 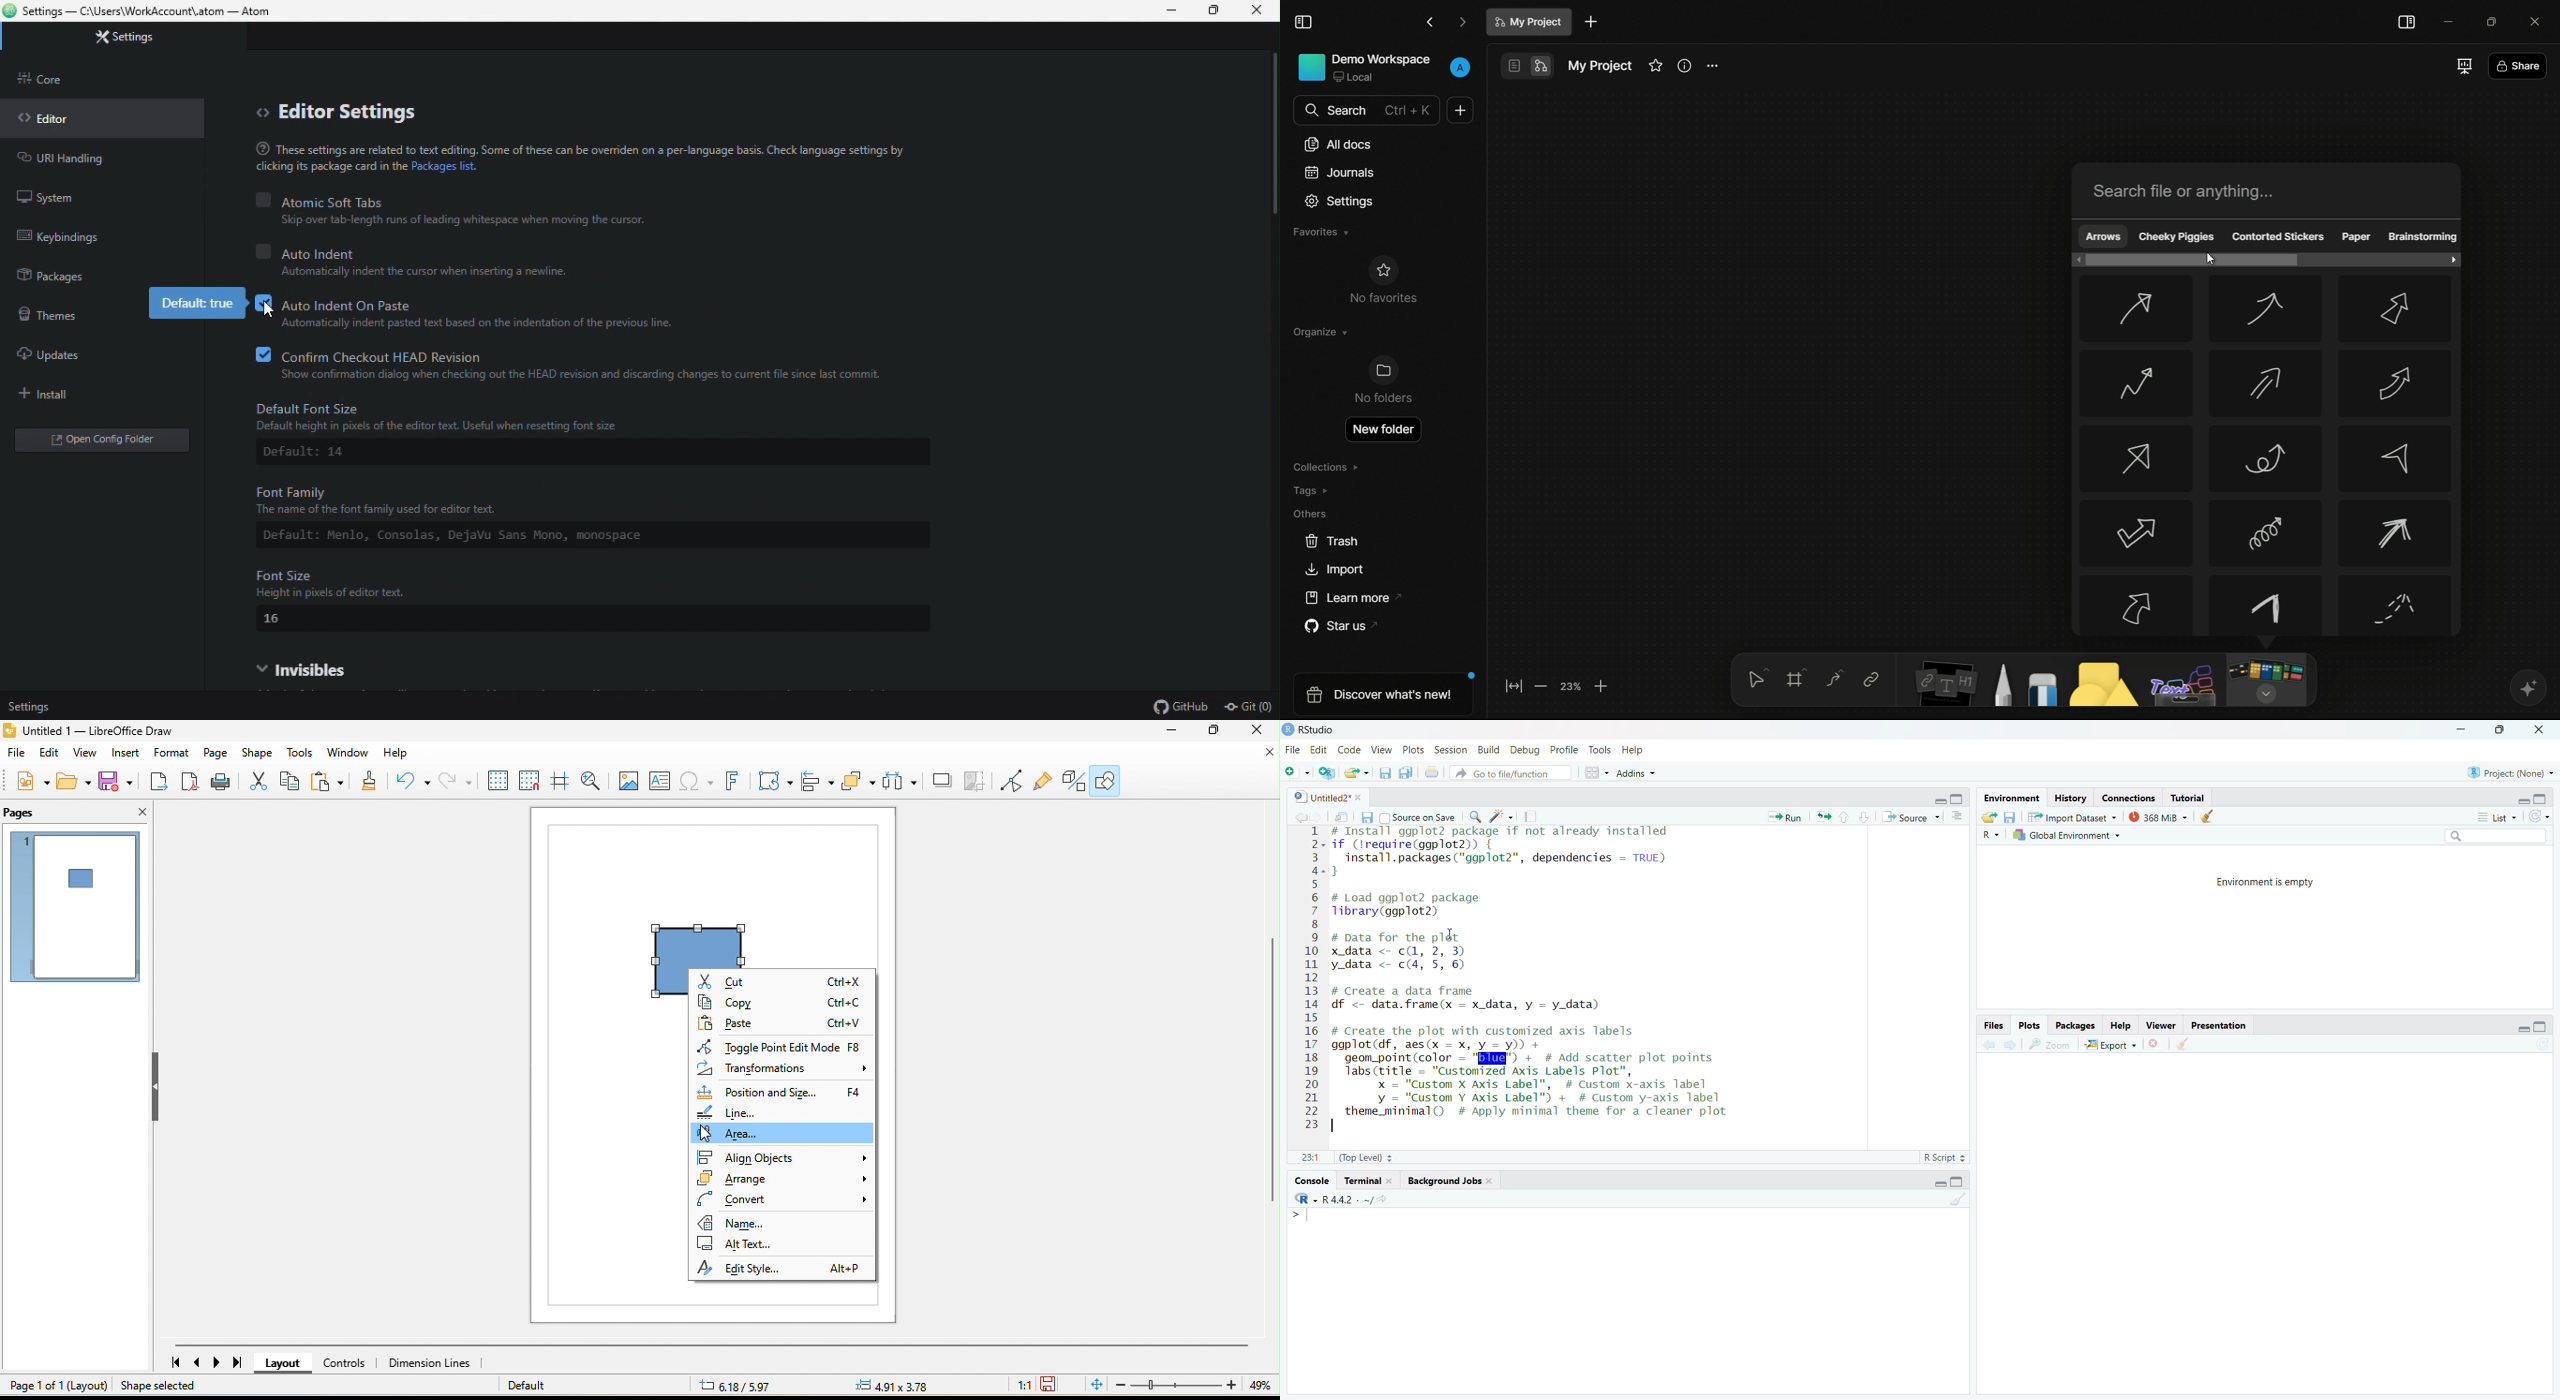 I want to click on close, so click(x=2545, y=729).